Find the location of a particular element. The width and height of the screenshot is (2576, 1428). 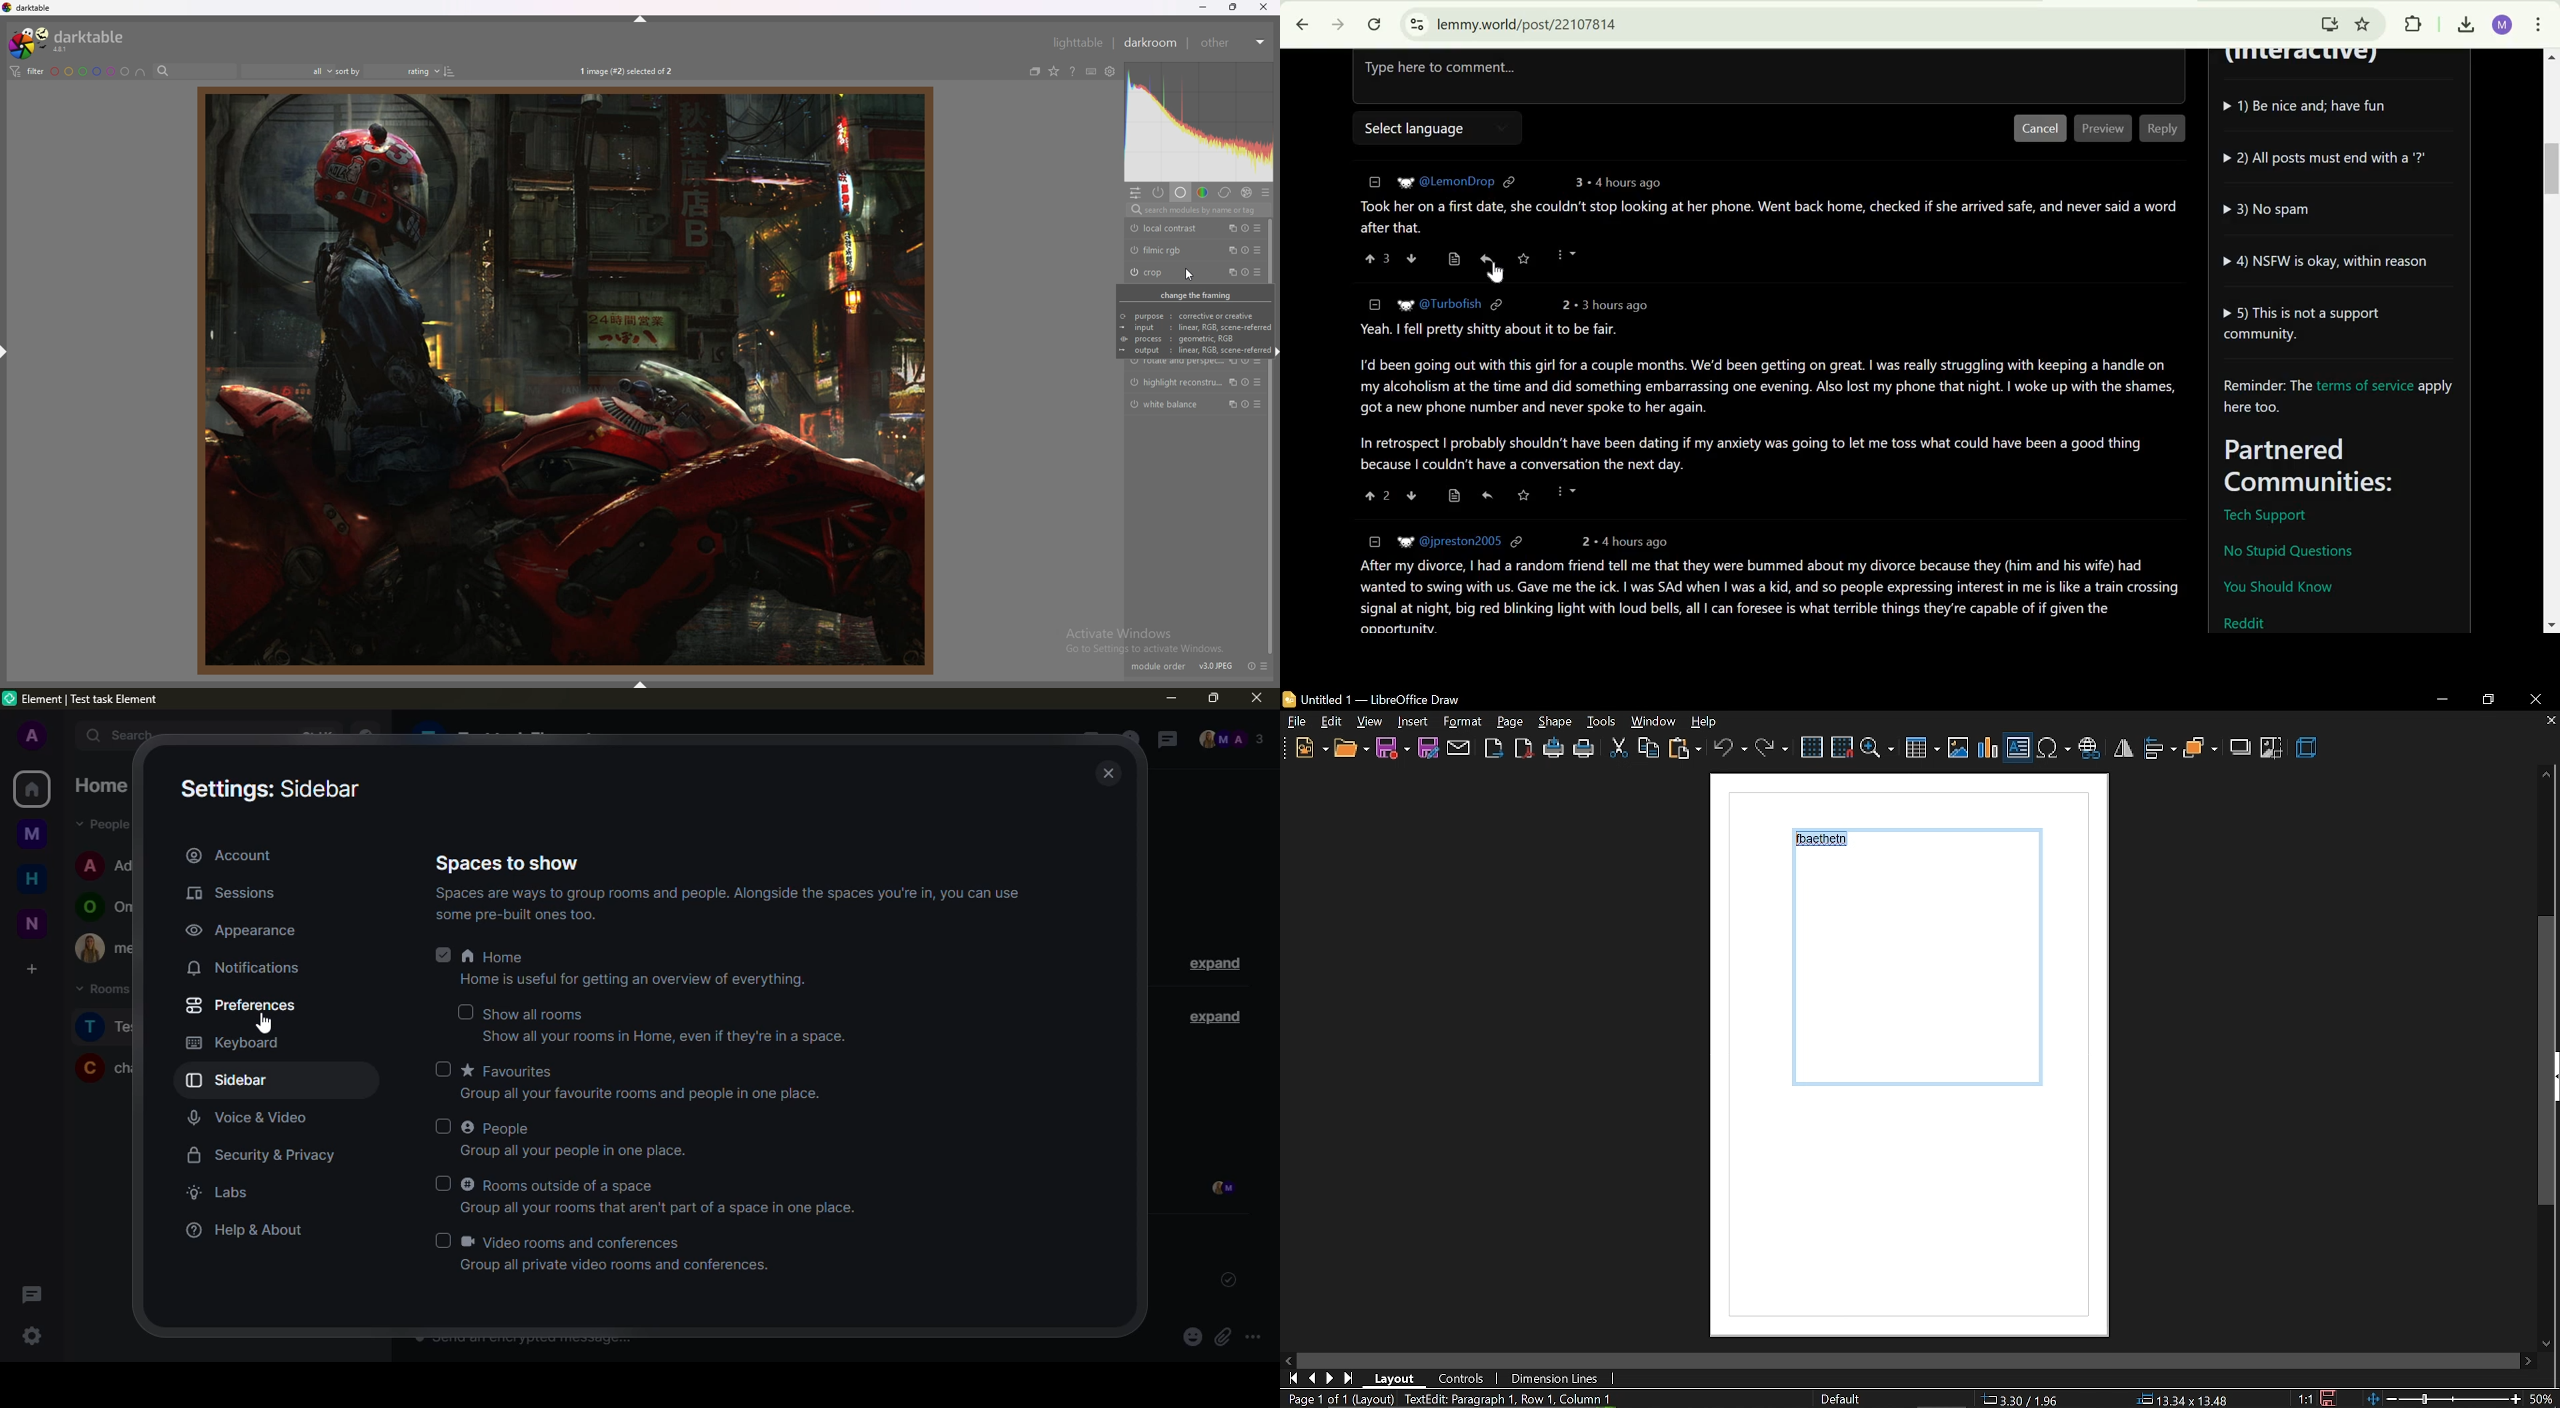

darktable is located at coordinates (69, 41).